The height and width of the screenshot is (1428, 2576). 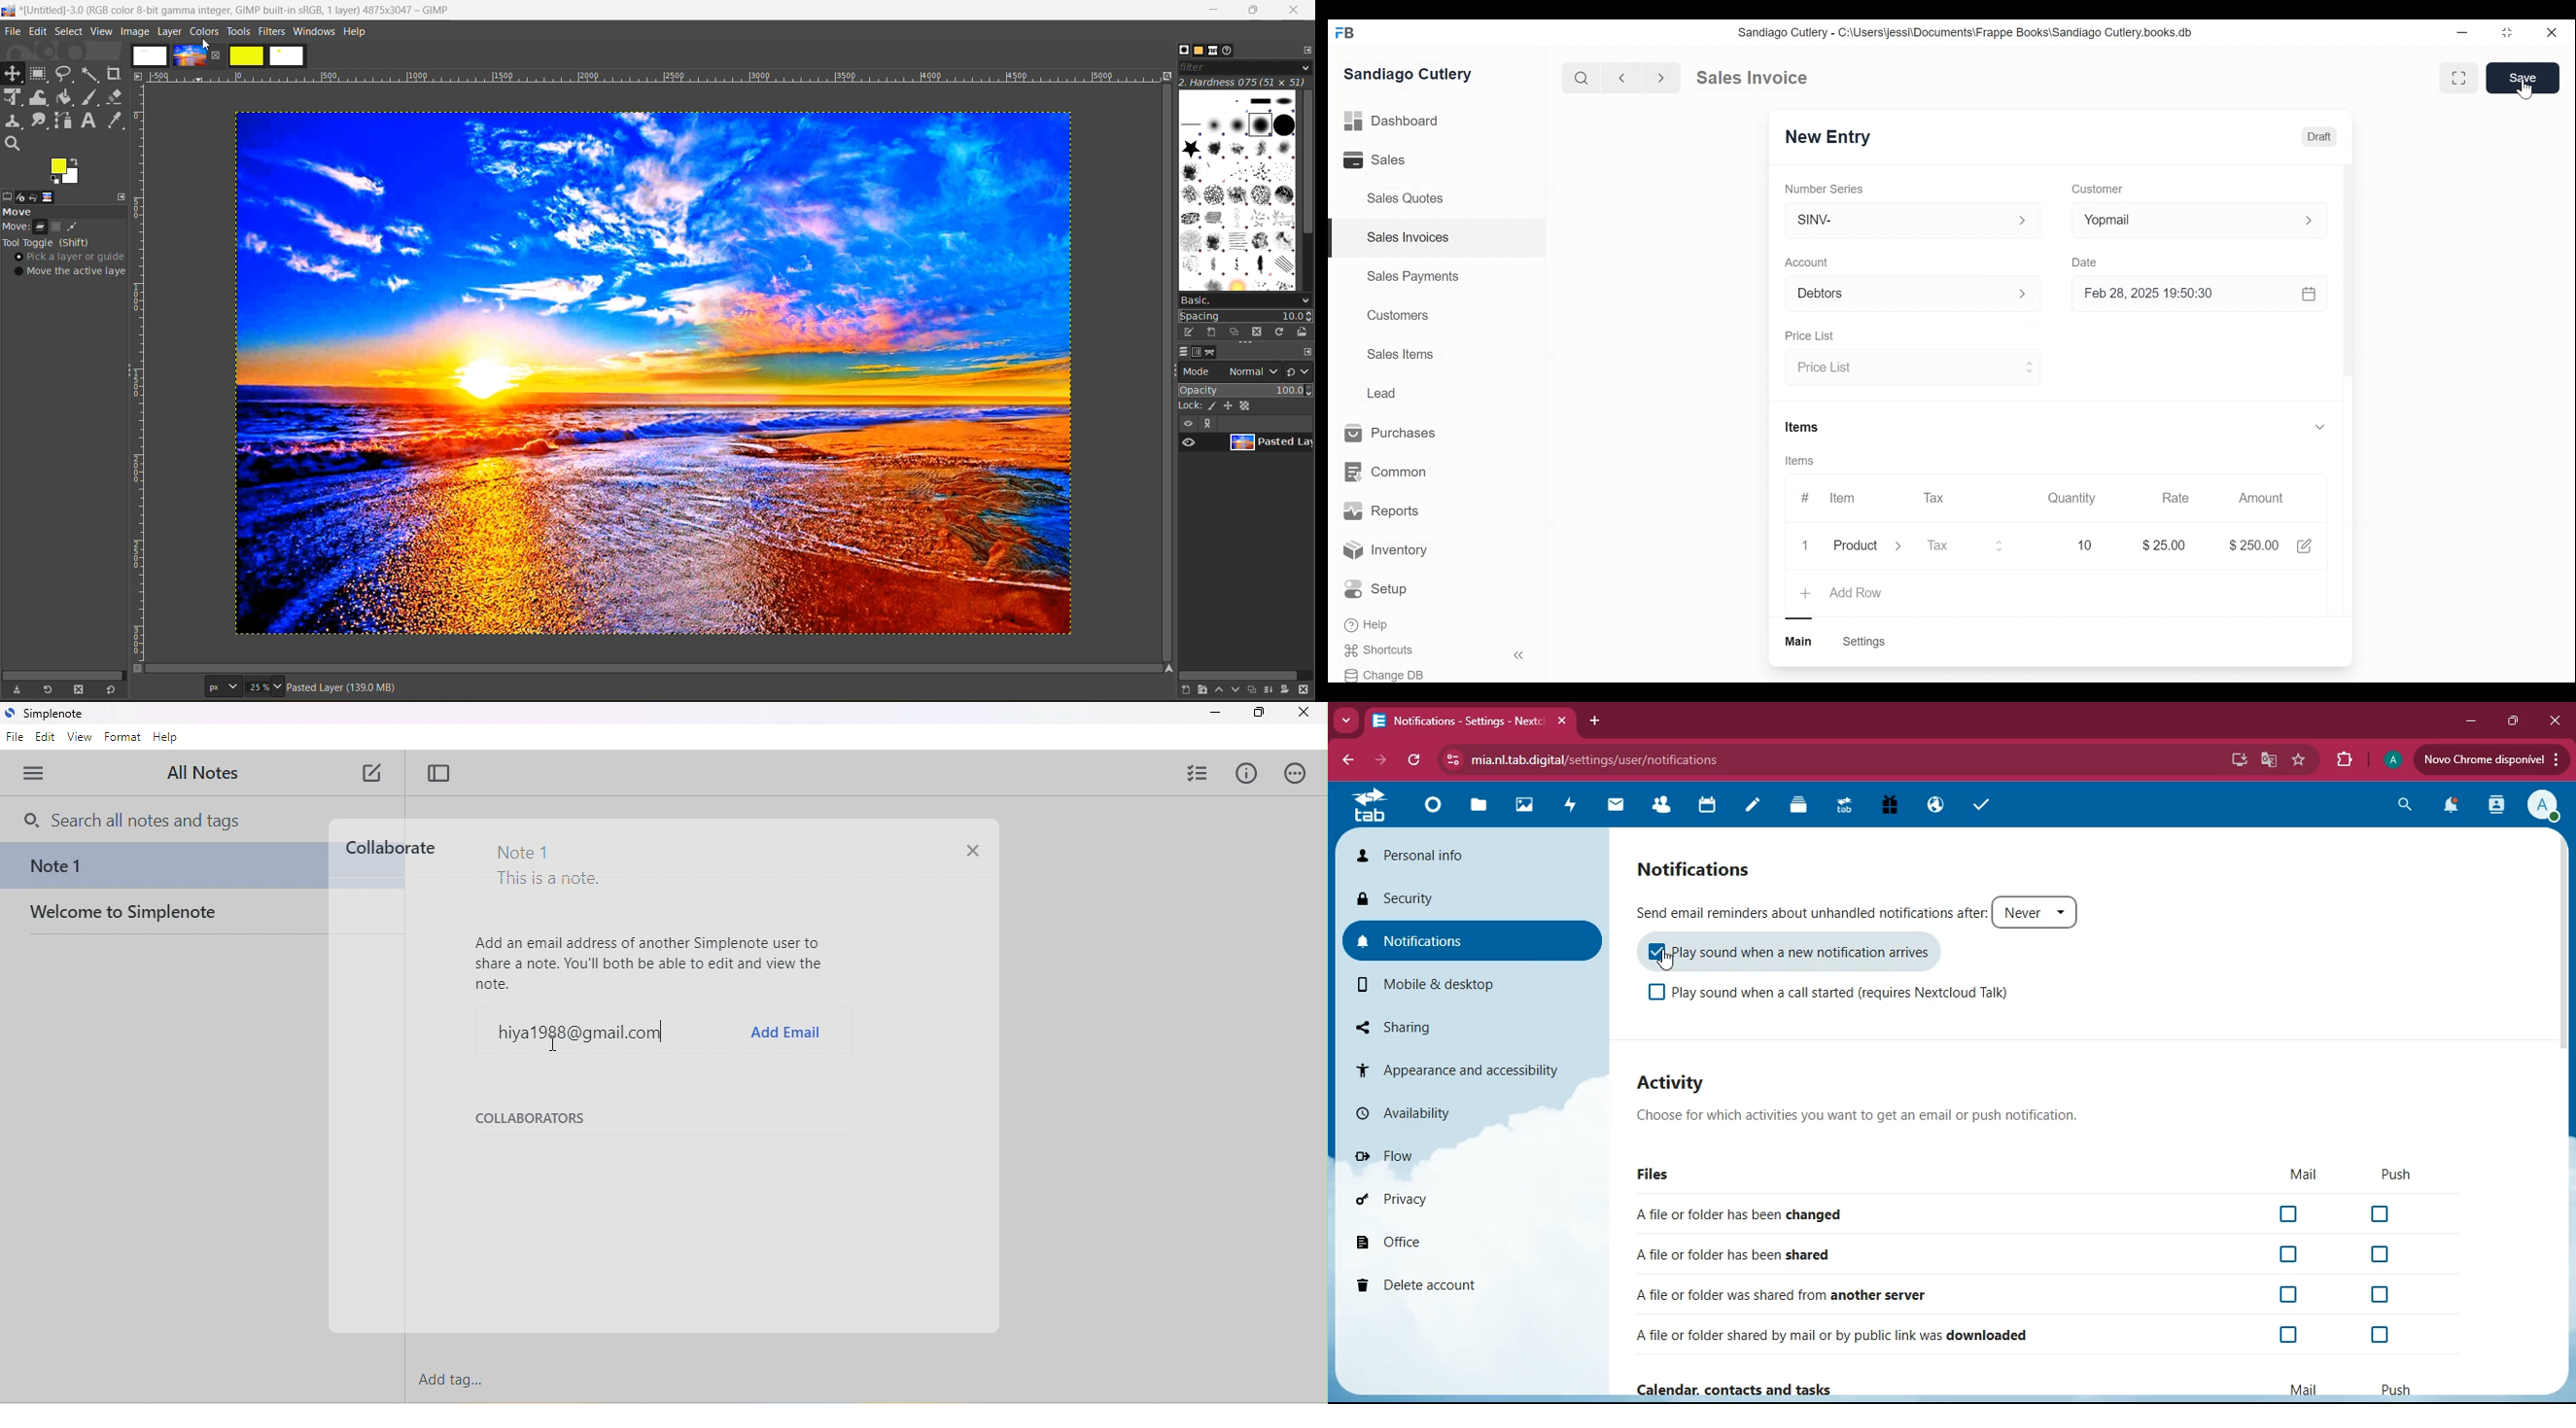 I want to click on v, so click(x=2321, y=428).